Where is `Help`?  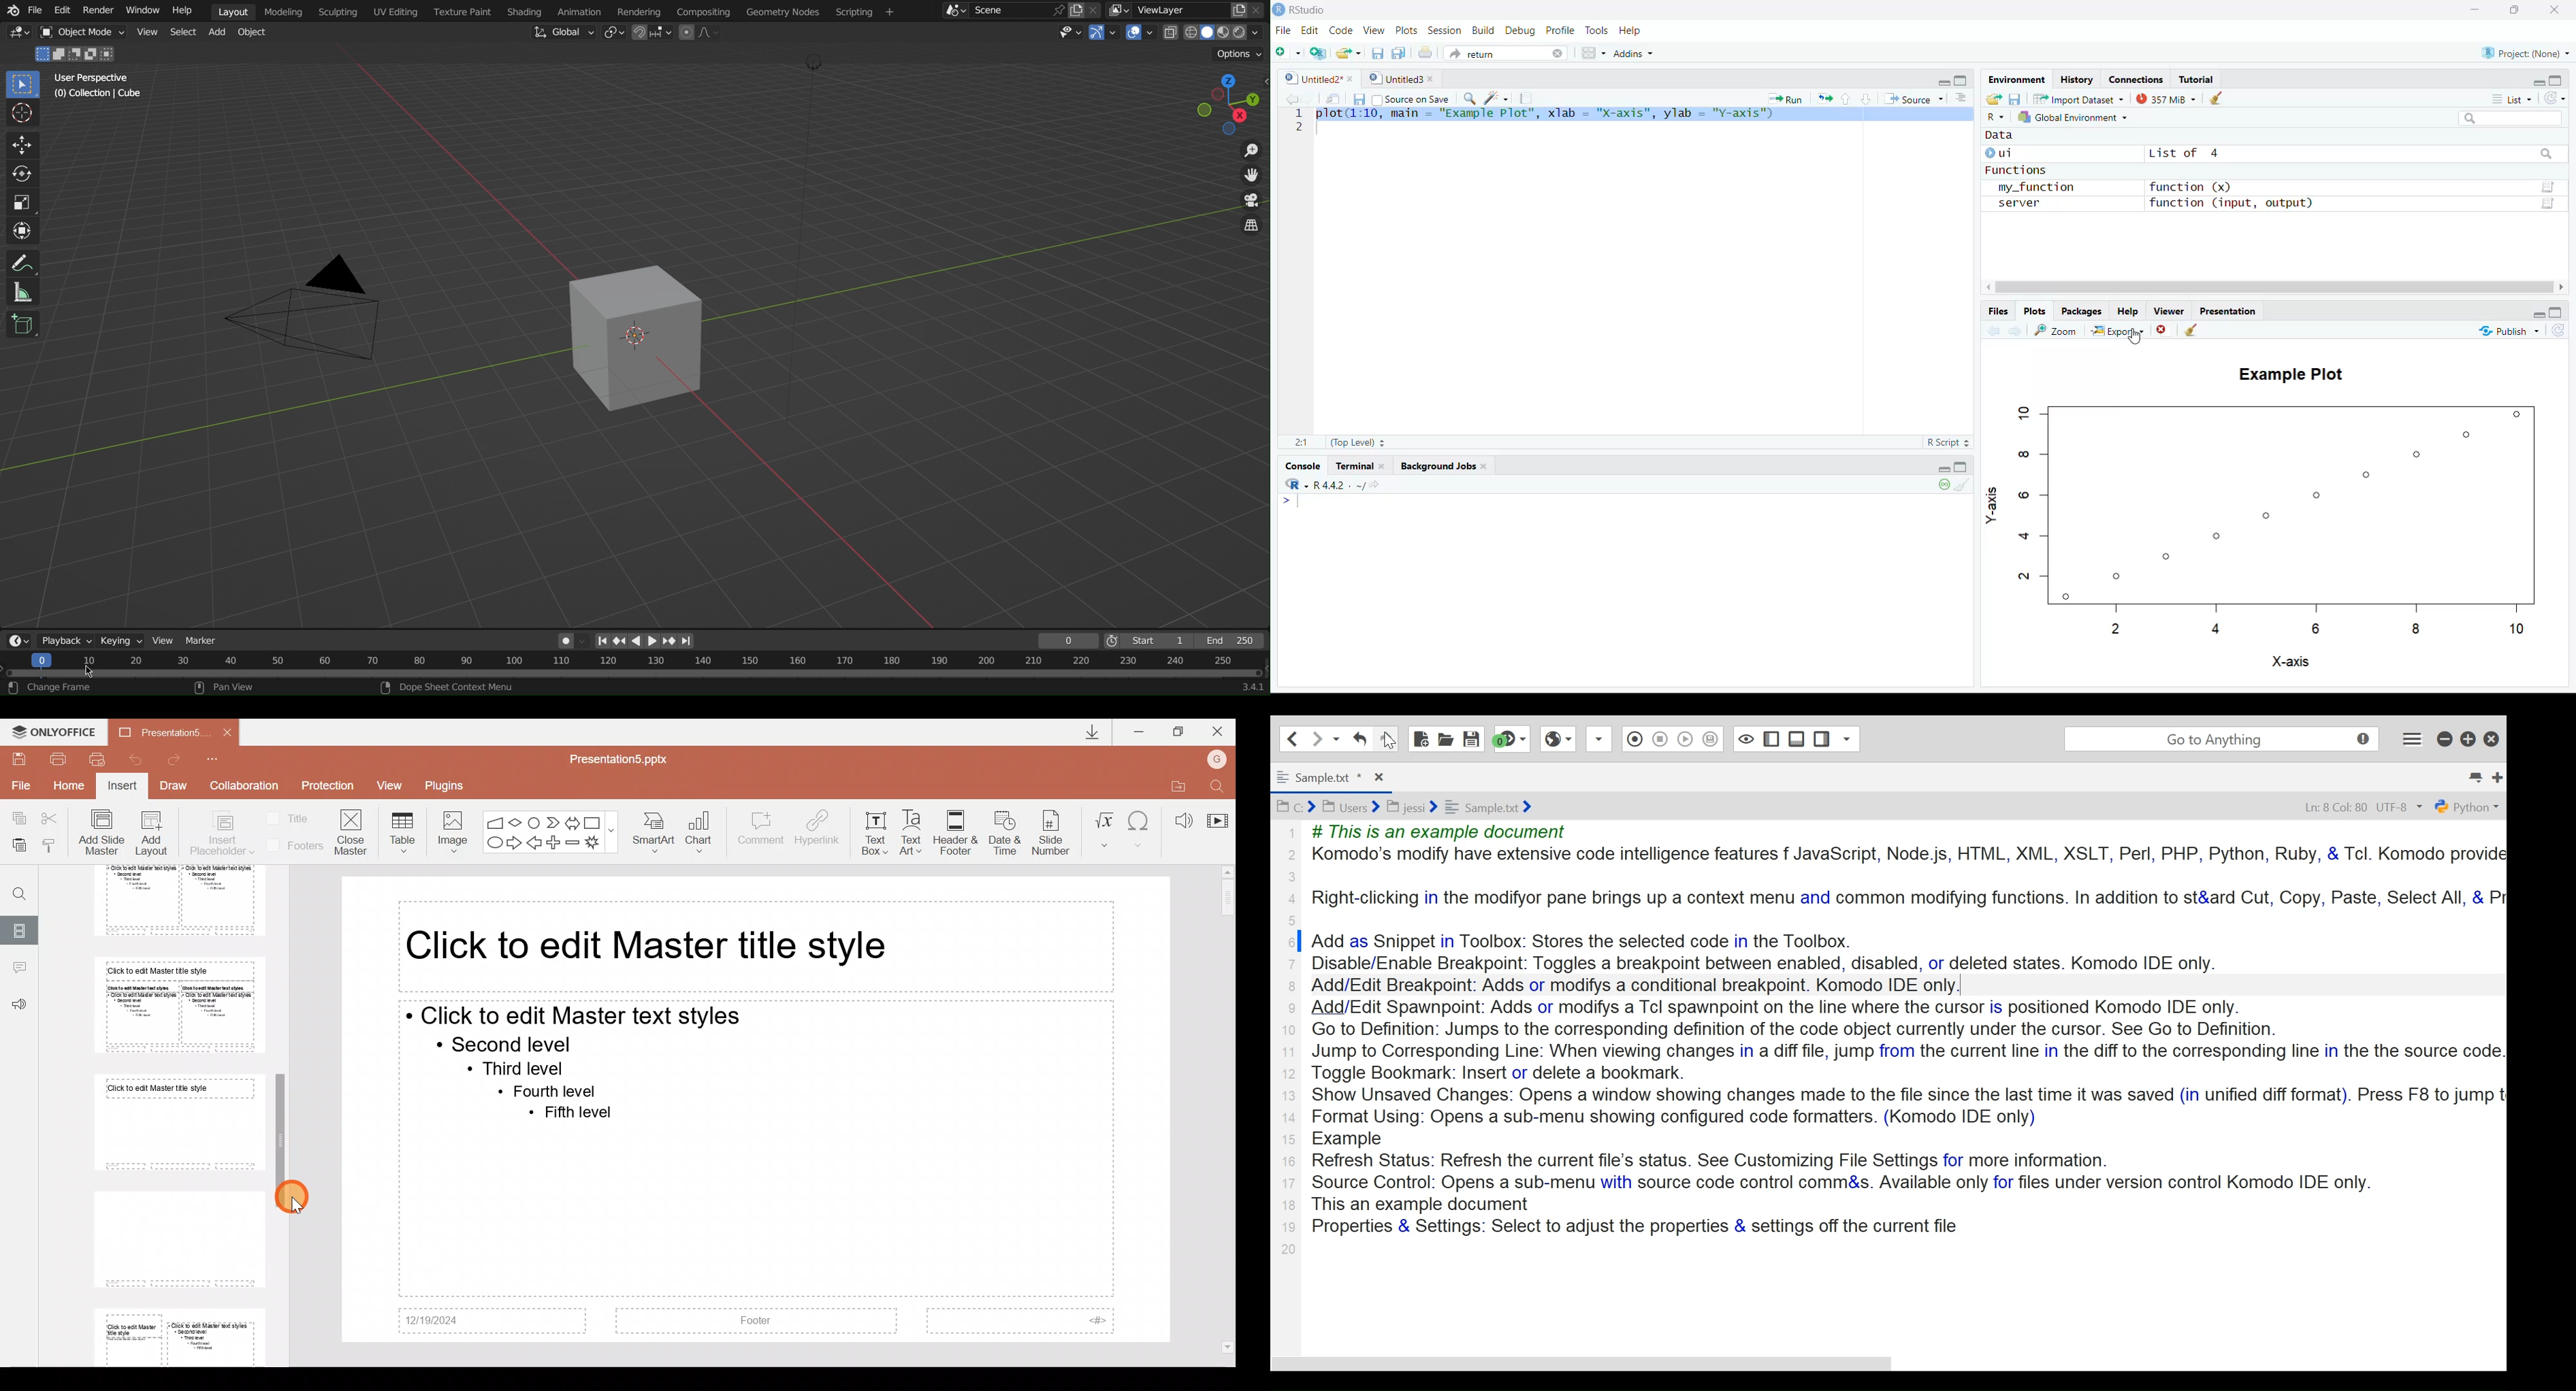
Help is located at coordinates (2131, 311).